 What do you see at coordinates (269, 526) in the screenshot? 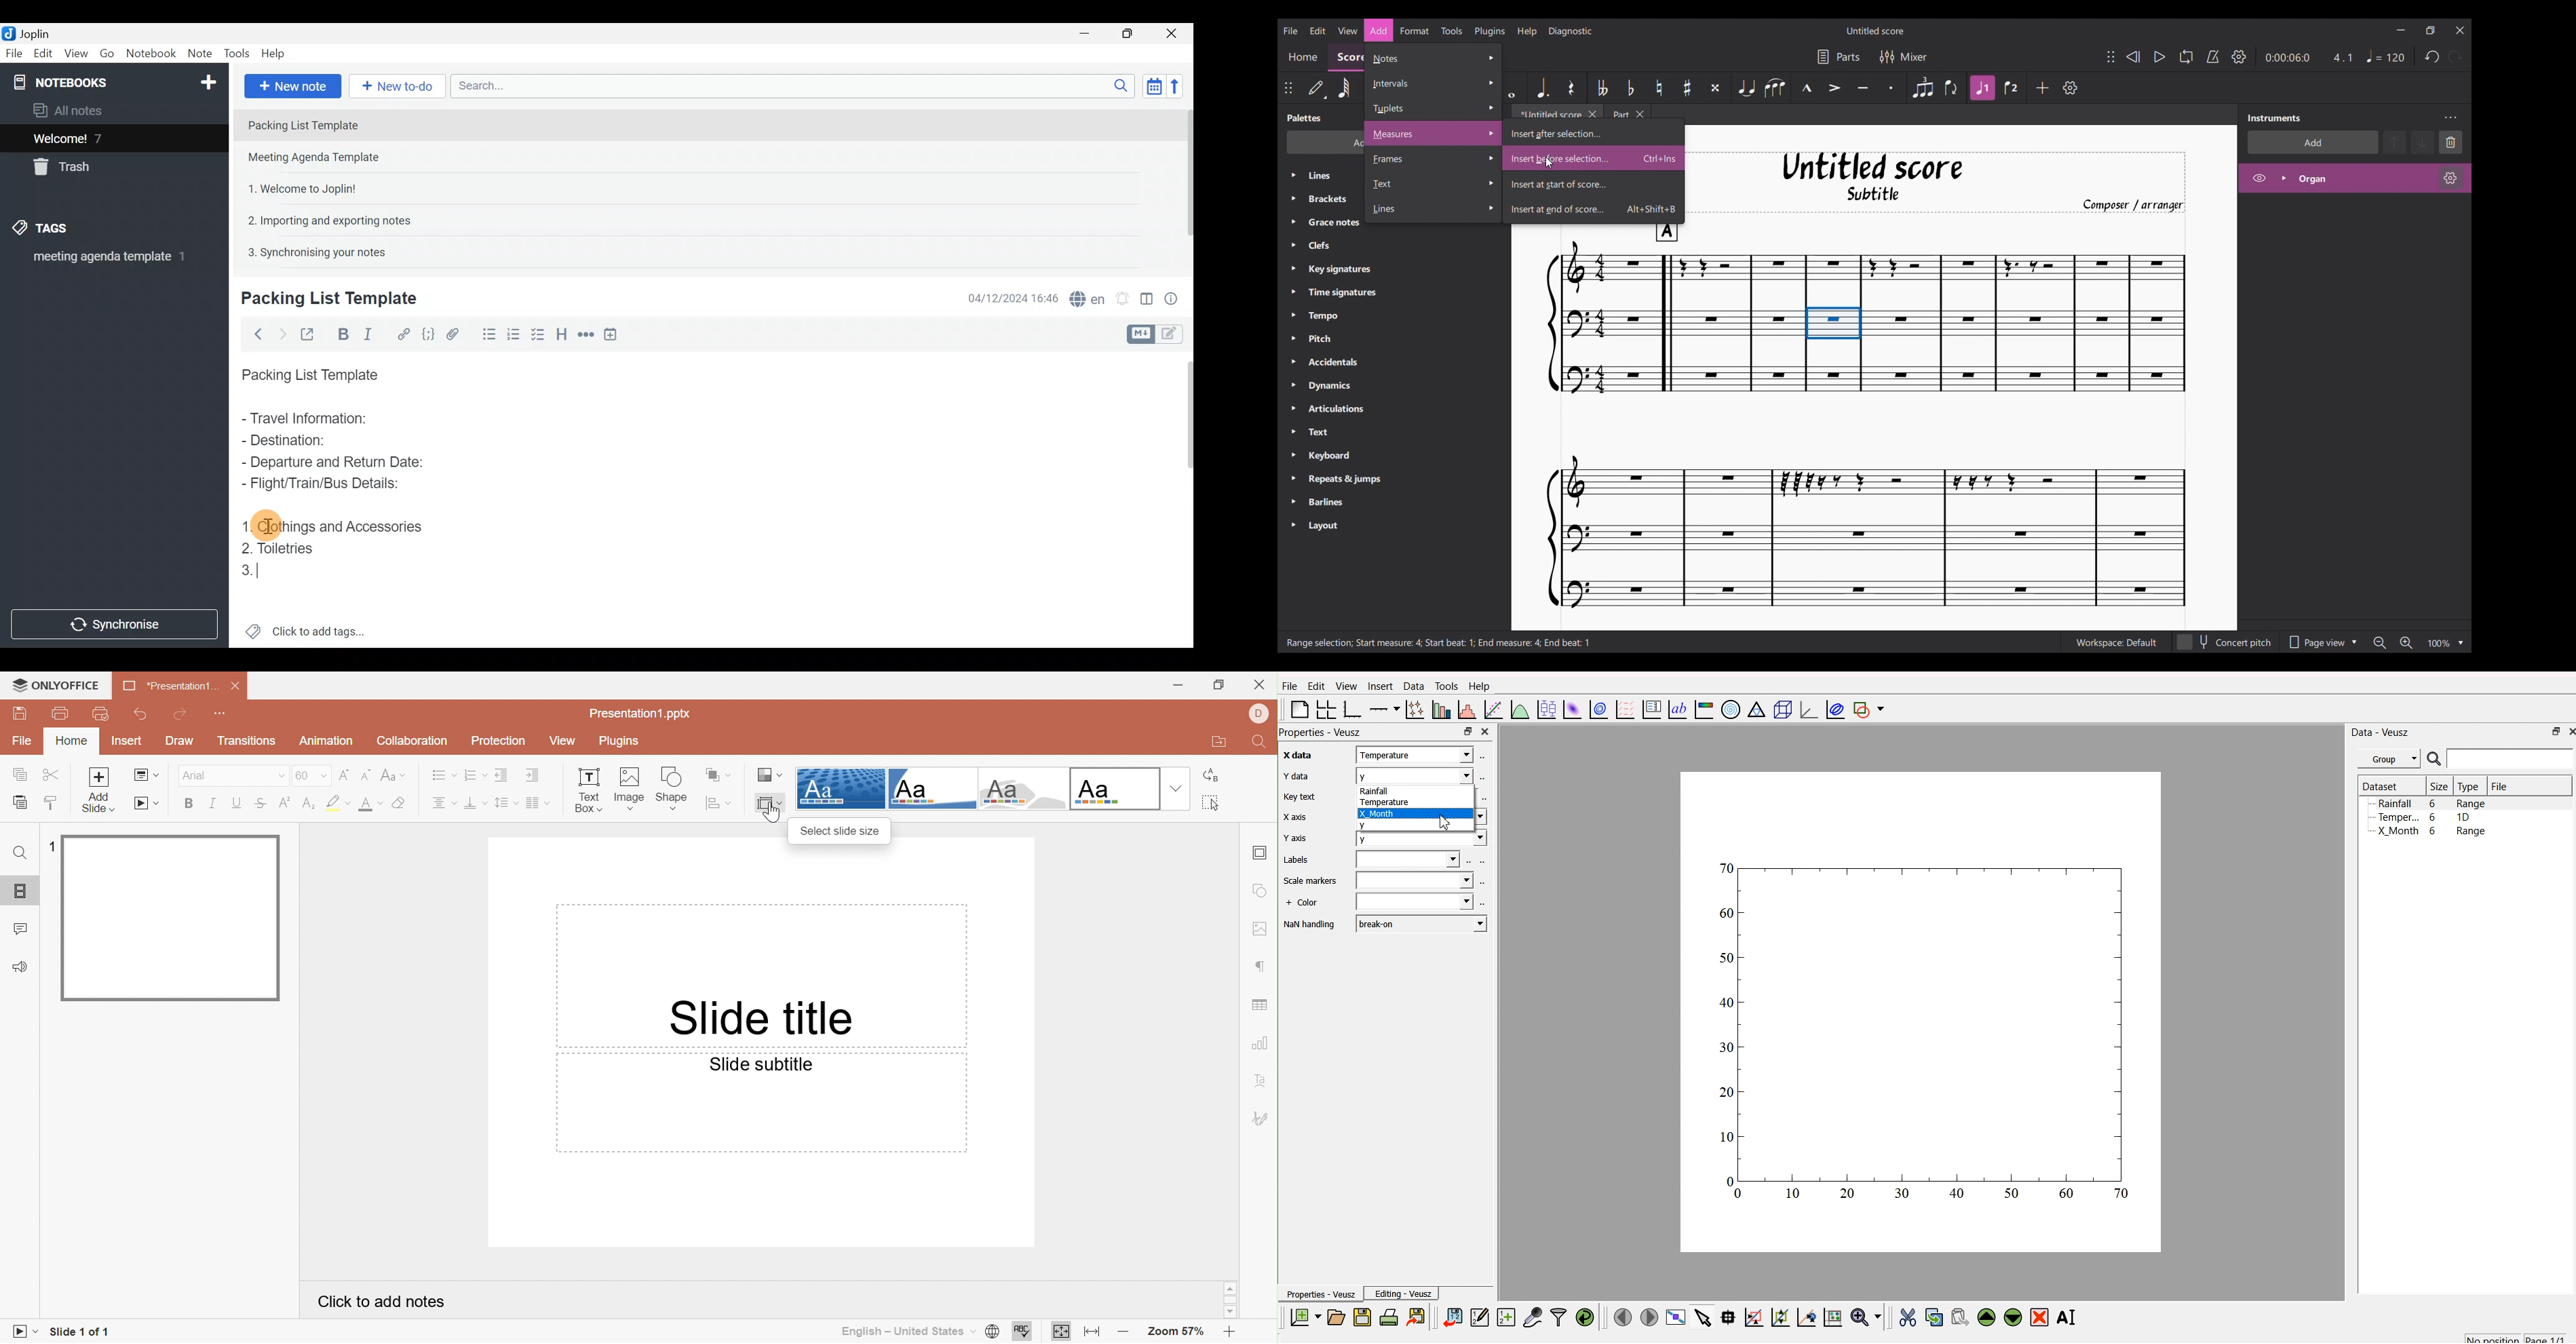
I see `cursor` at bounding box center [269, 526].